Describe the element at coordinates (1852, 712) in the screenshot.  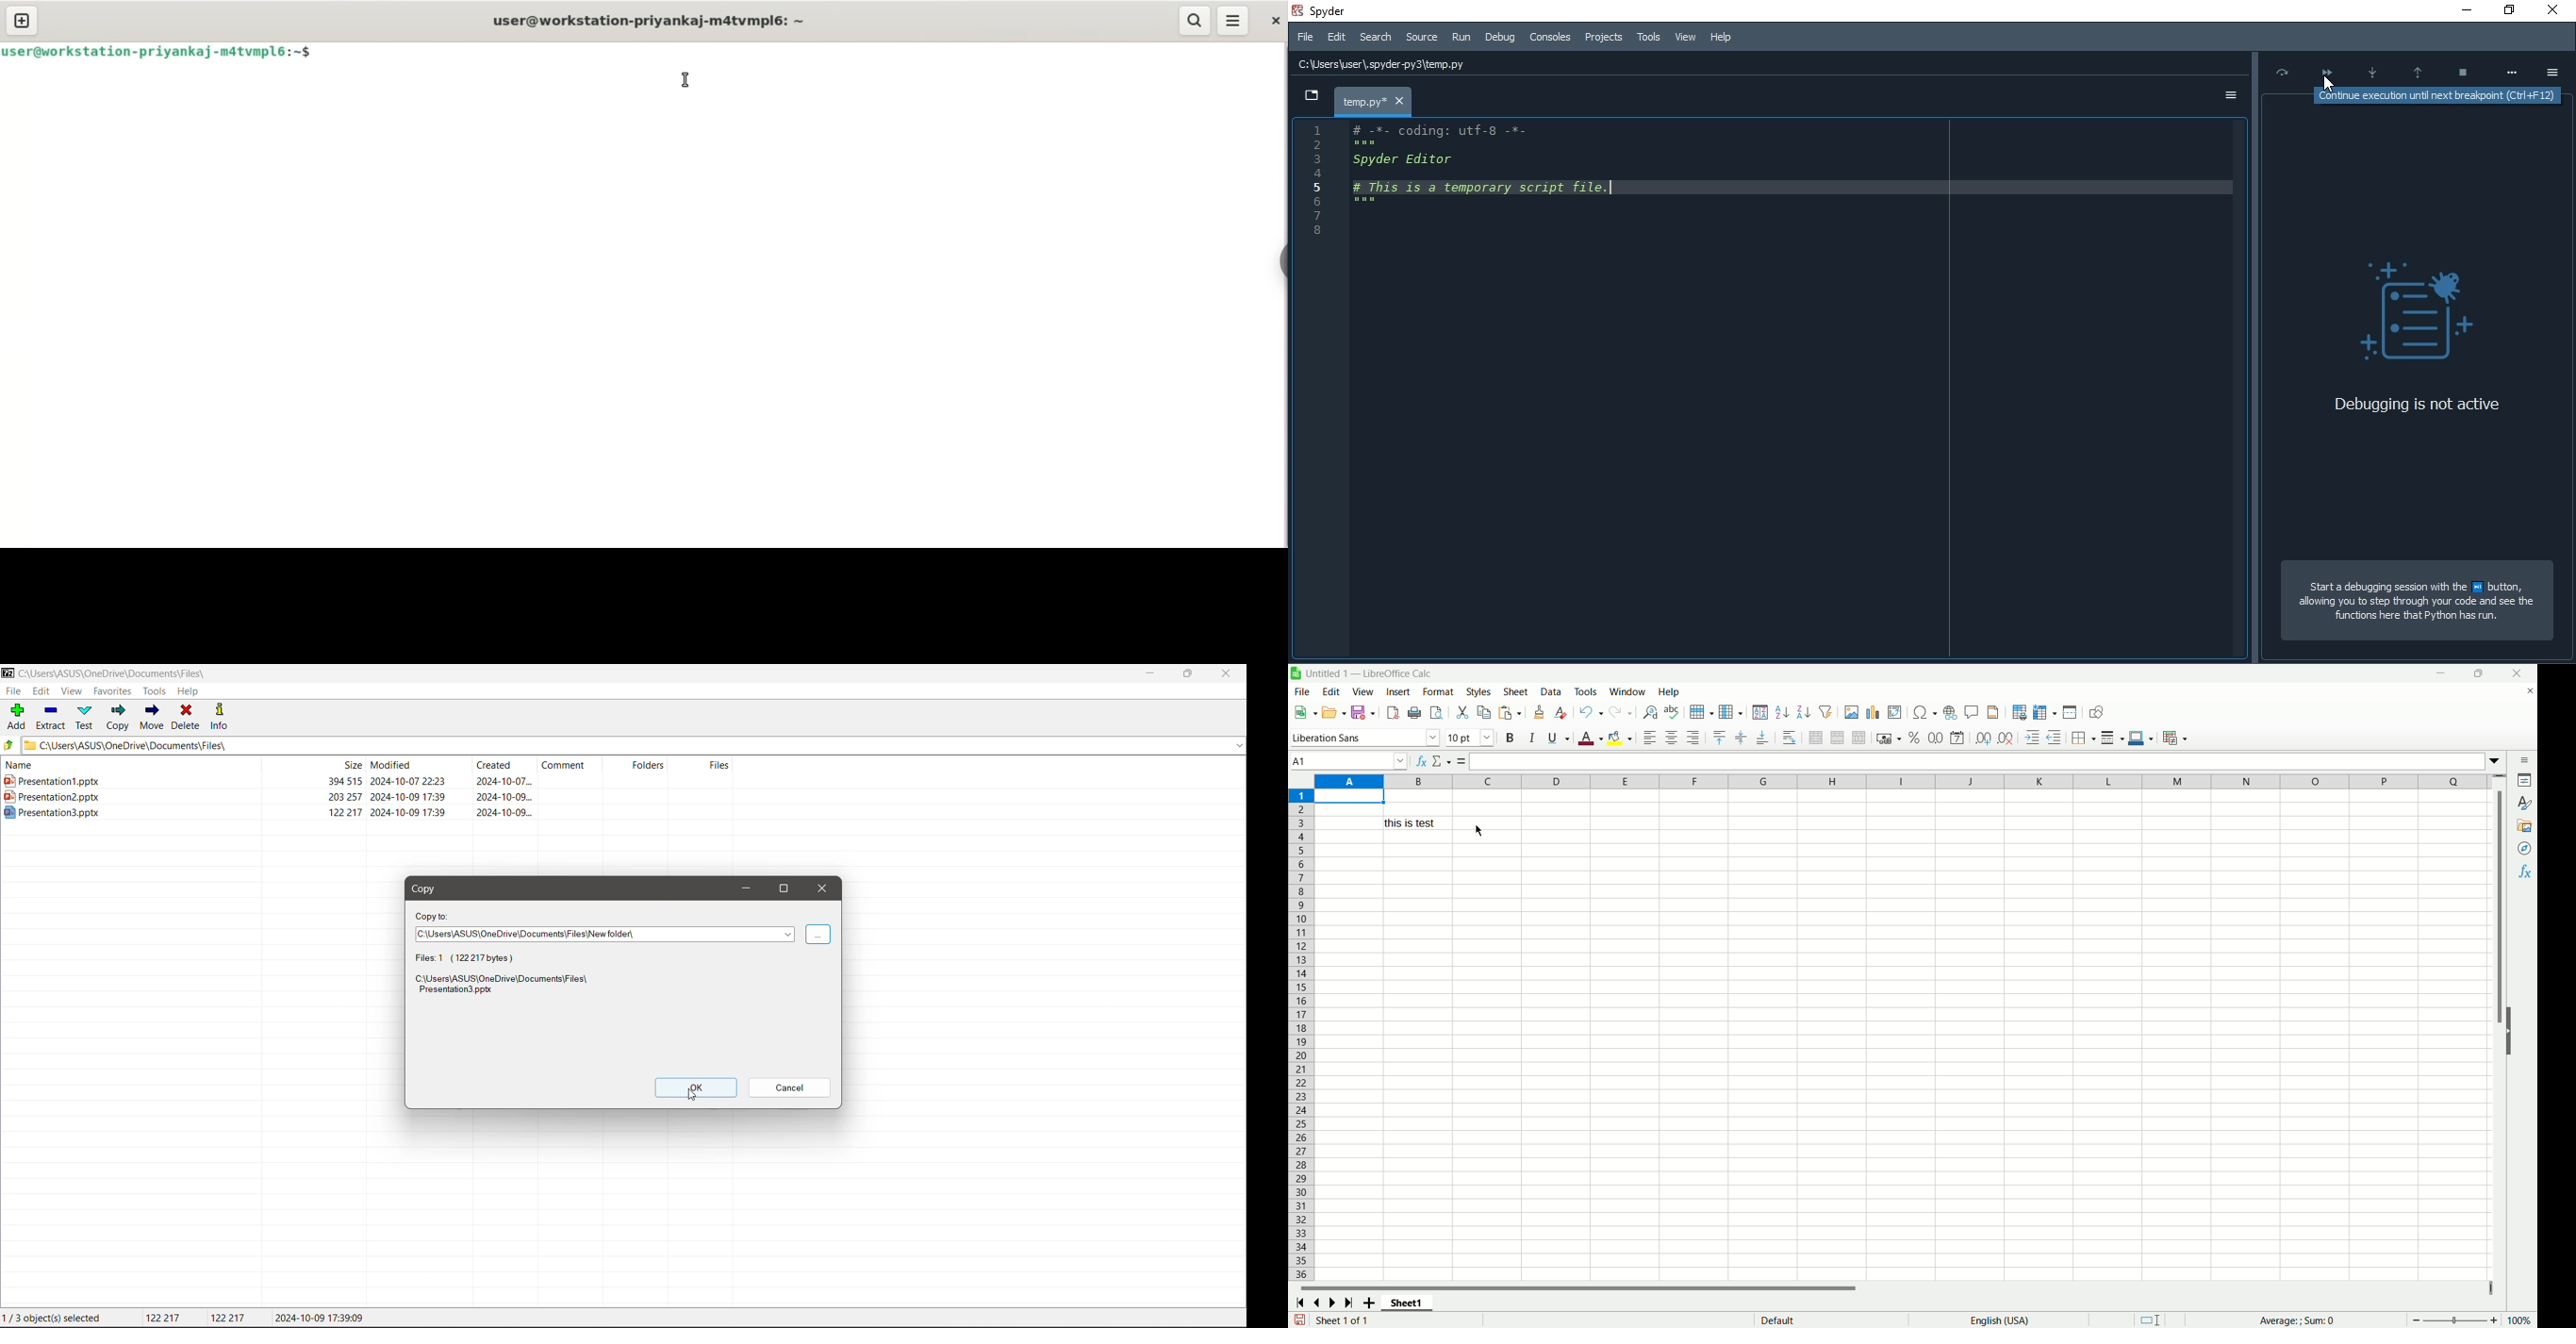
I see `insert image` at that location.